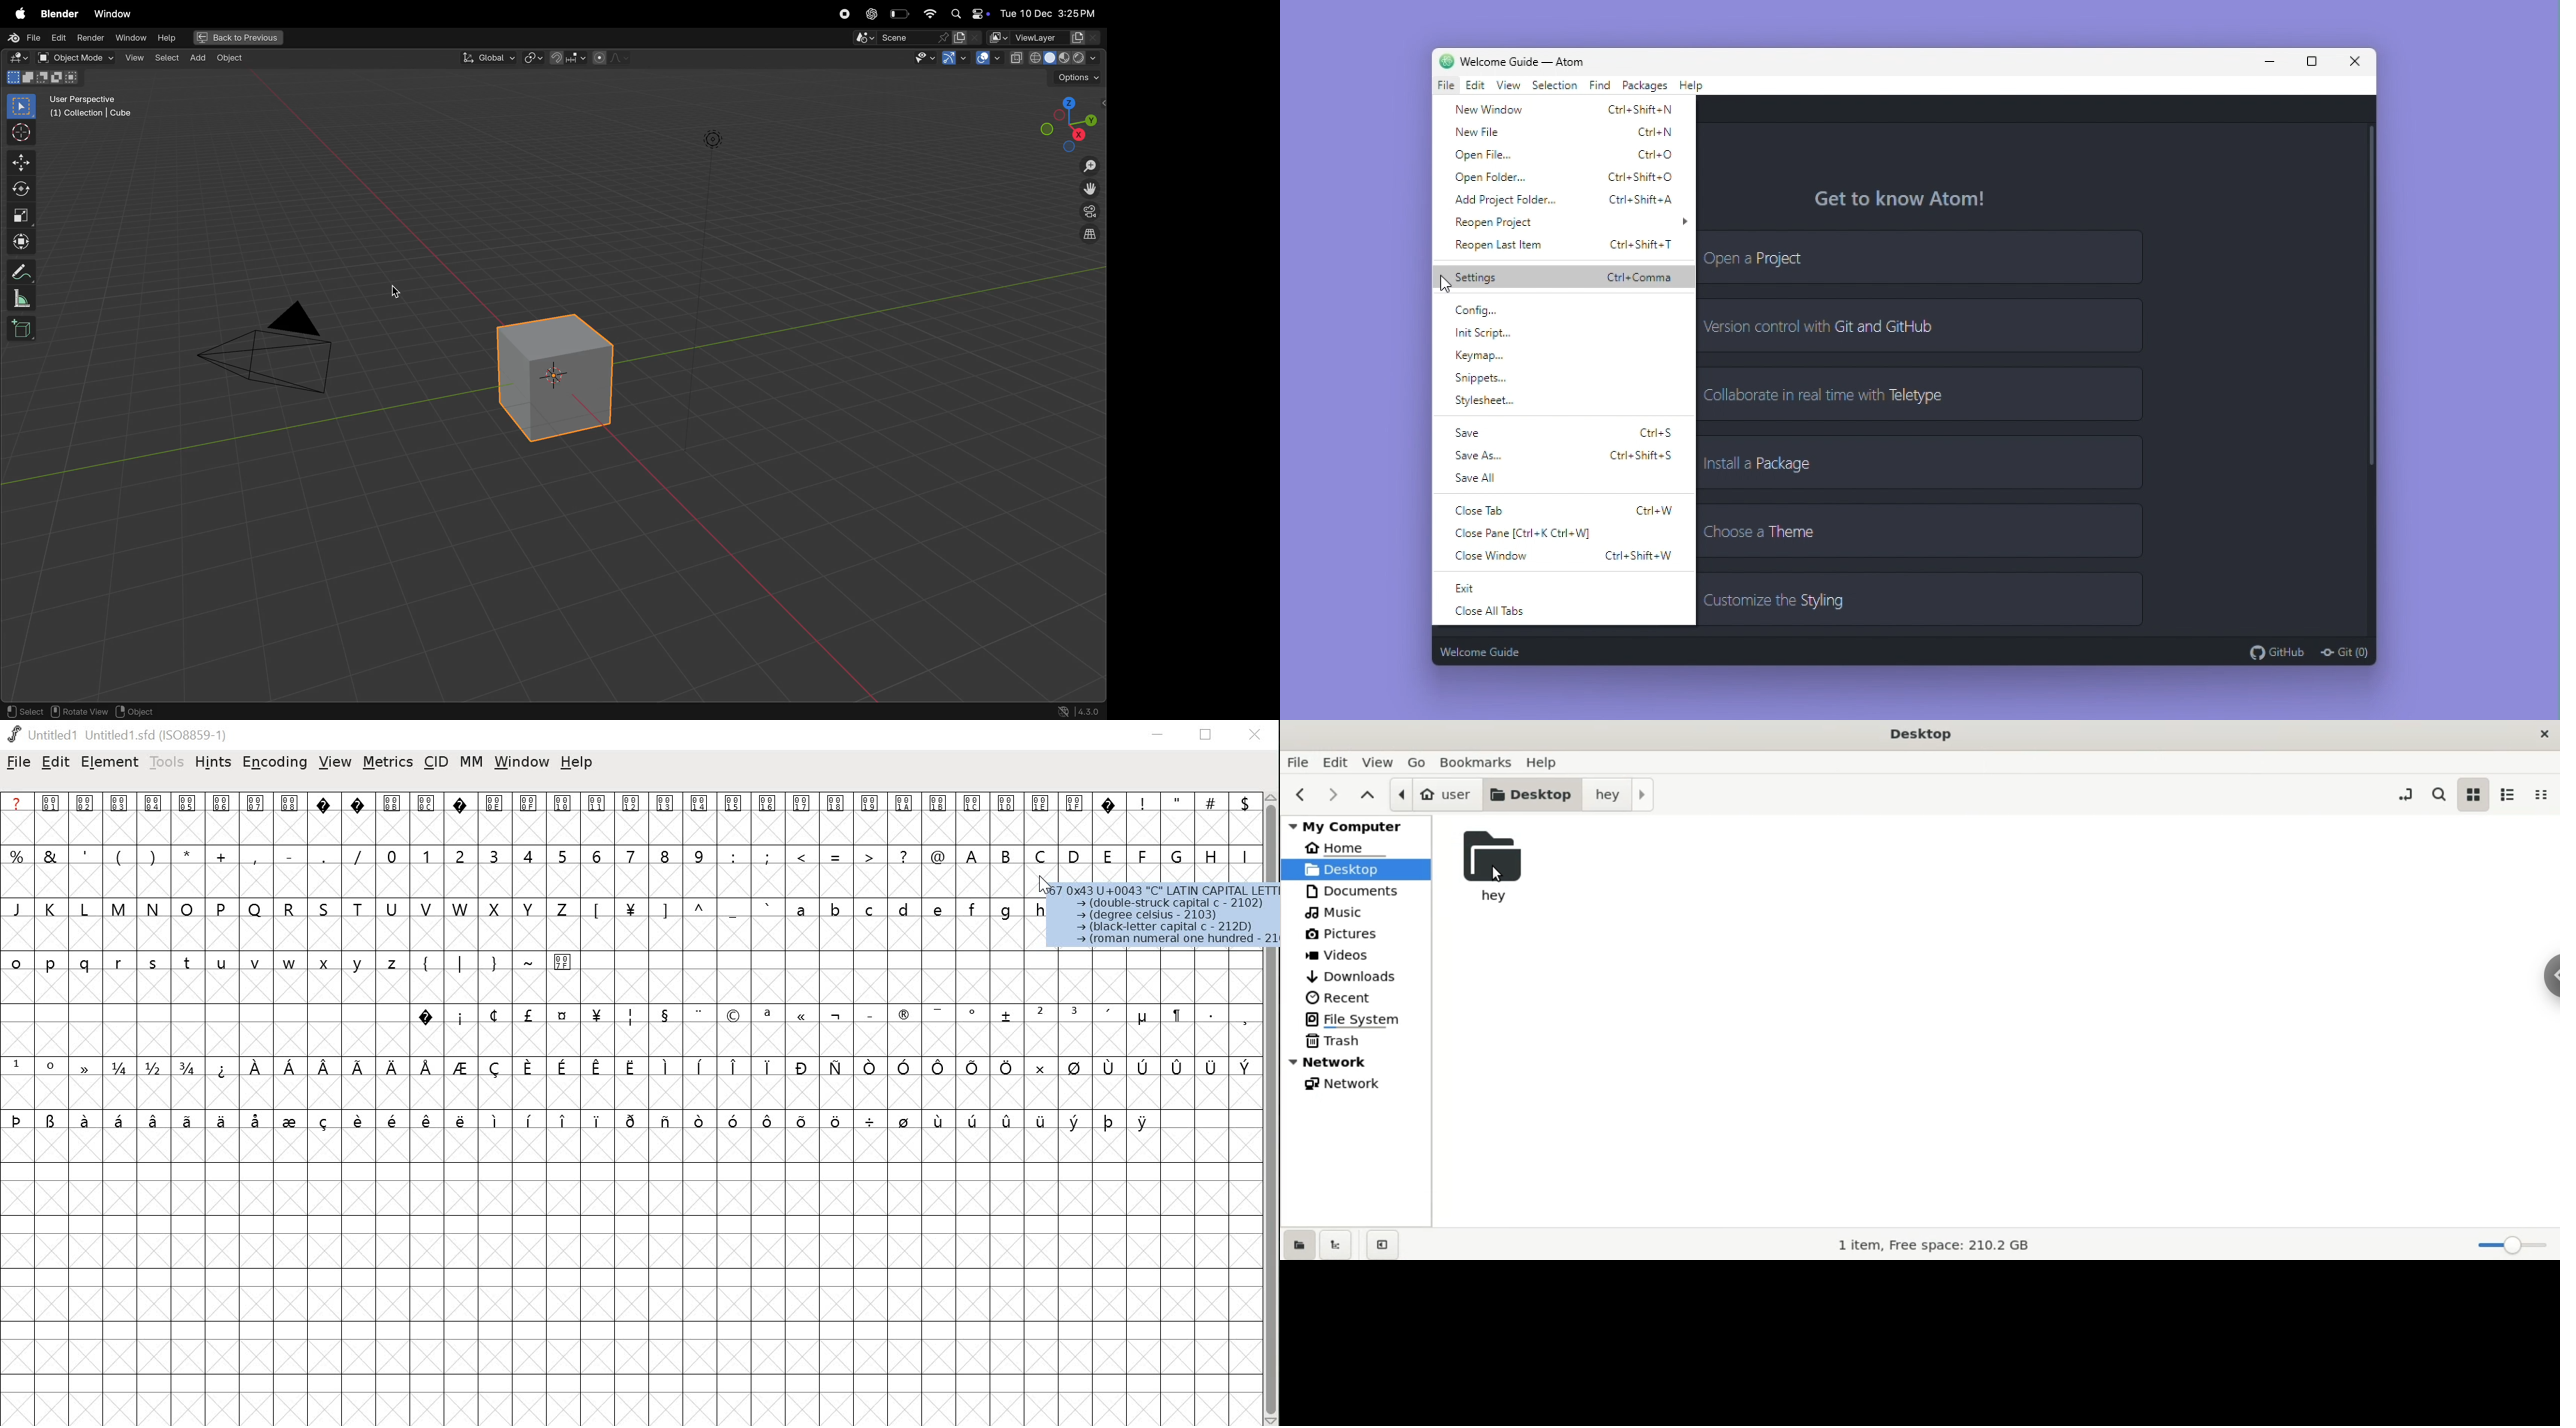 The width and height of the screenshot is (2576, 1428). Describe the element at coordinates (275, 353) in the screenshot. I see `camera` at that location.